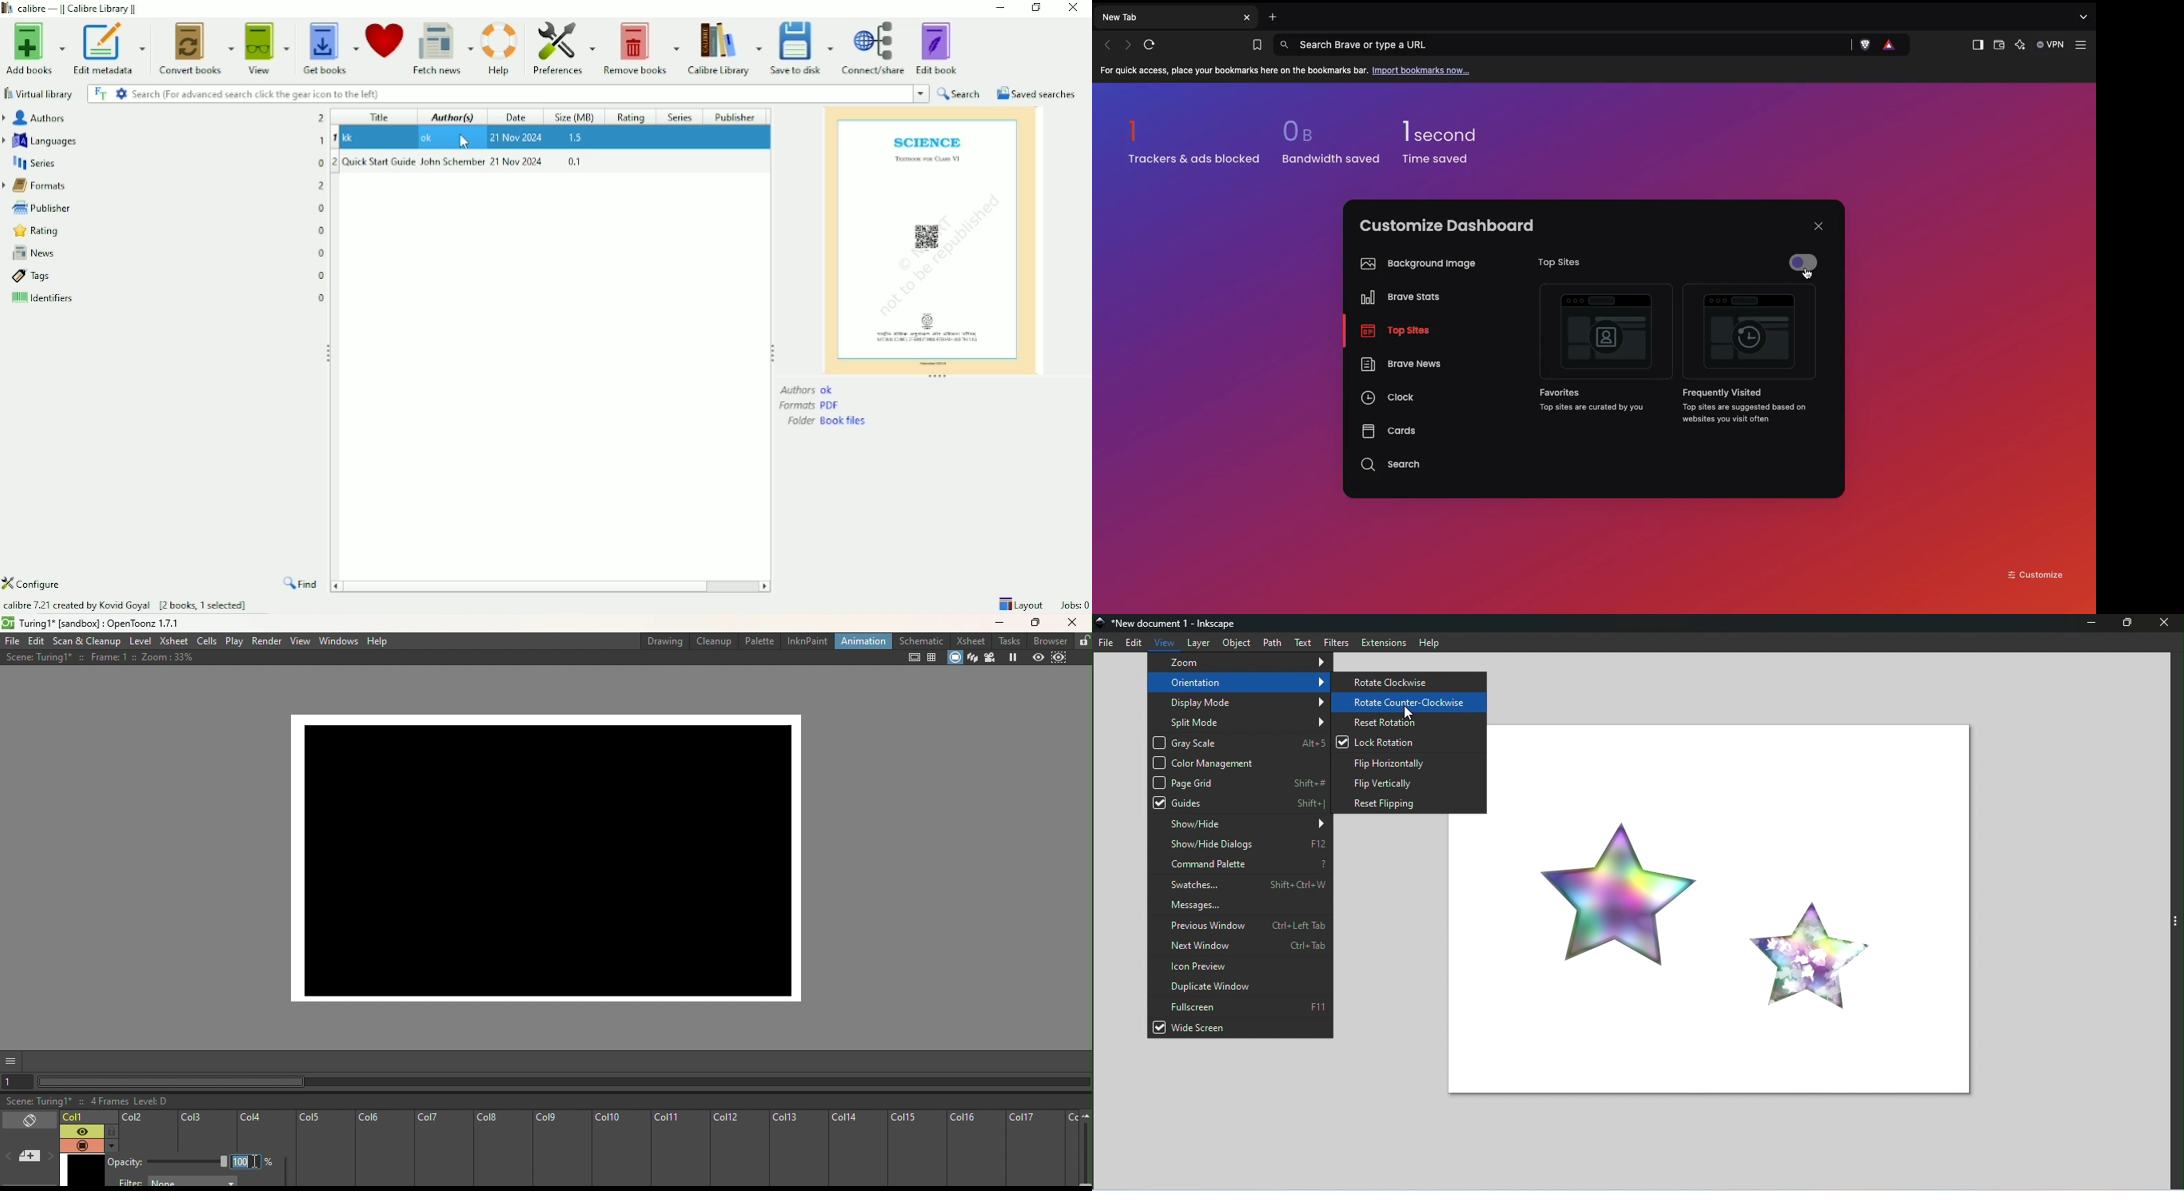 The image size is (2184, 1204). What do you see at coordinates (550, 162) in the screenshot?
I see `Quick Start Guide` at bounding box center [550, 162].